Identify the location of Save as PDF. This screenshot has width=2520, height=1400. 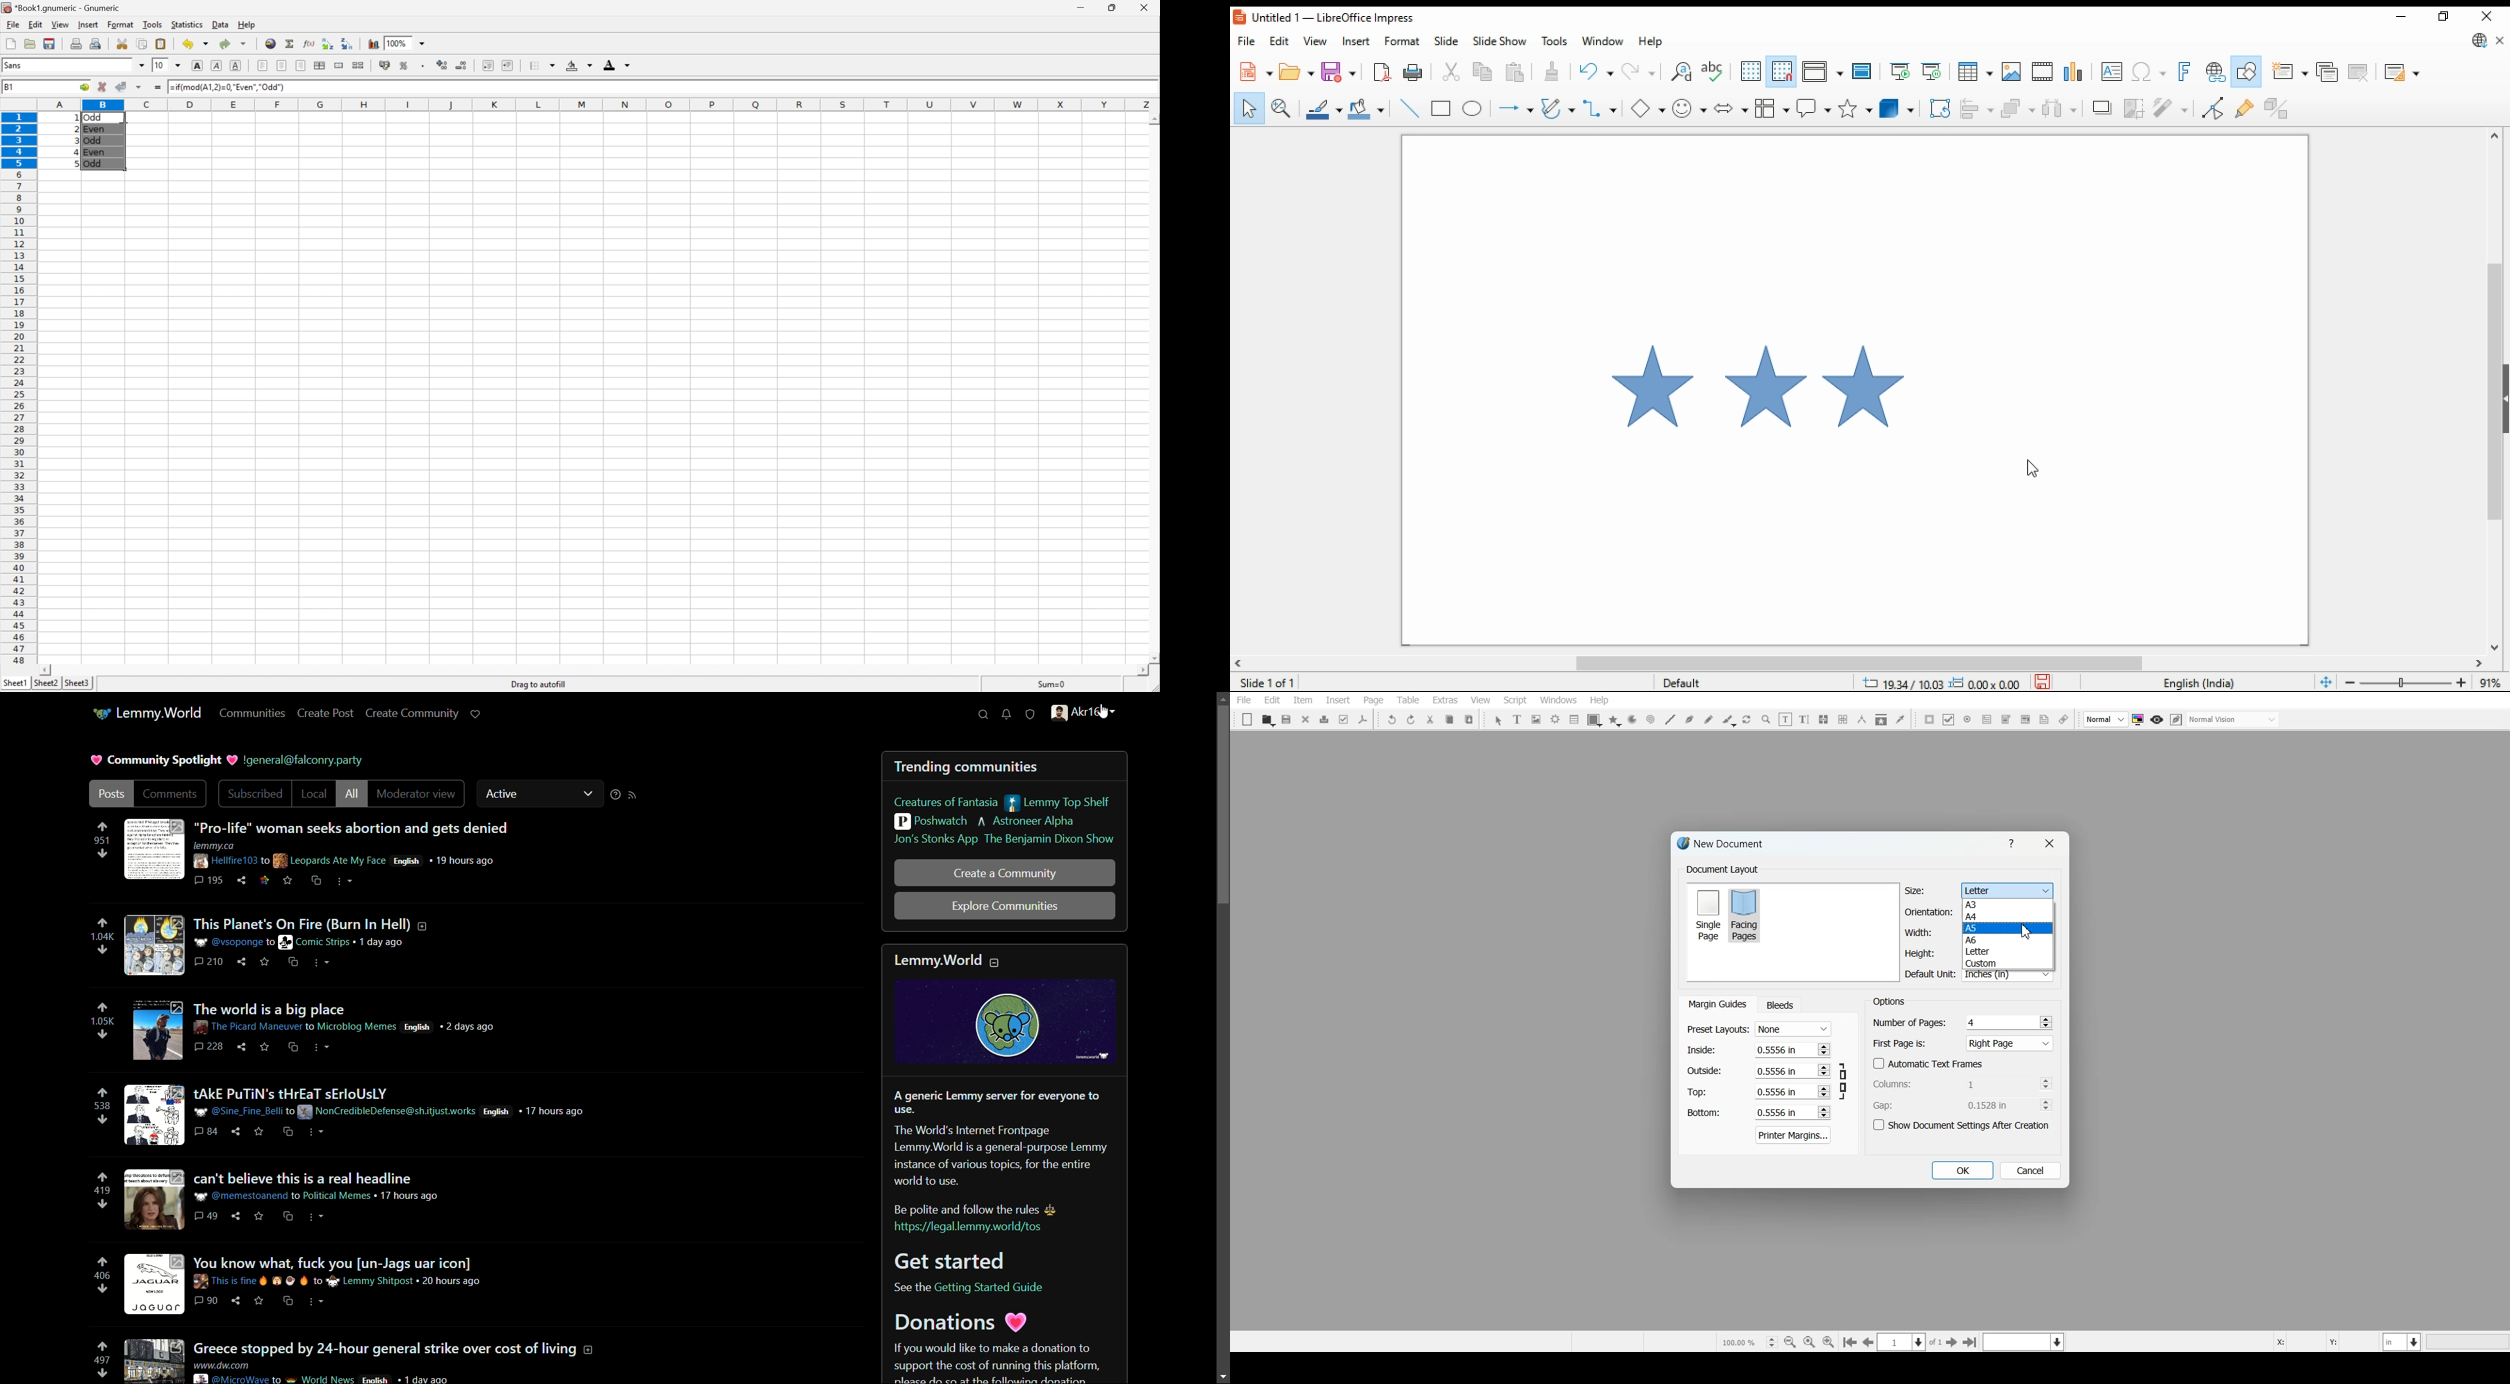
(1363, 719).